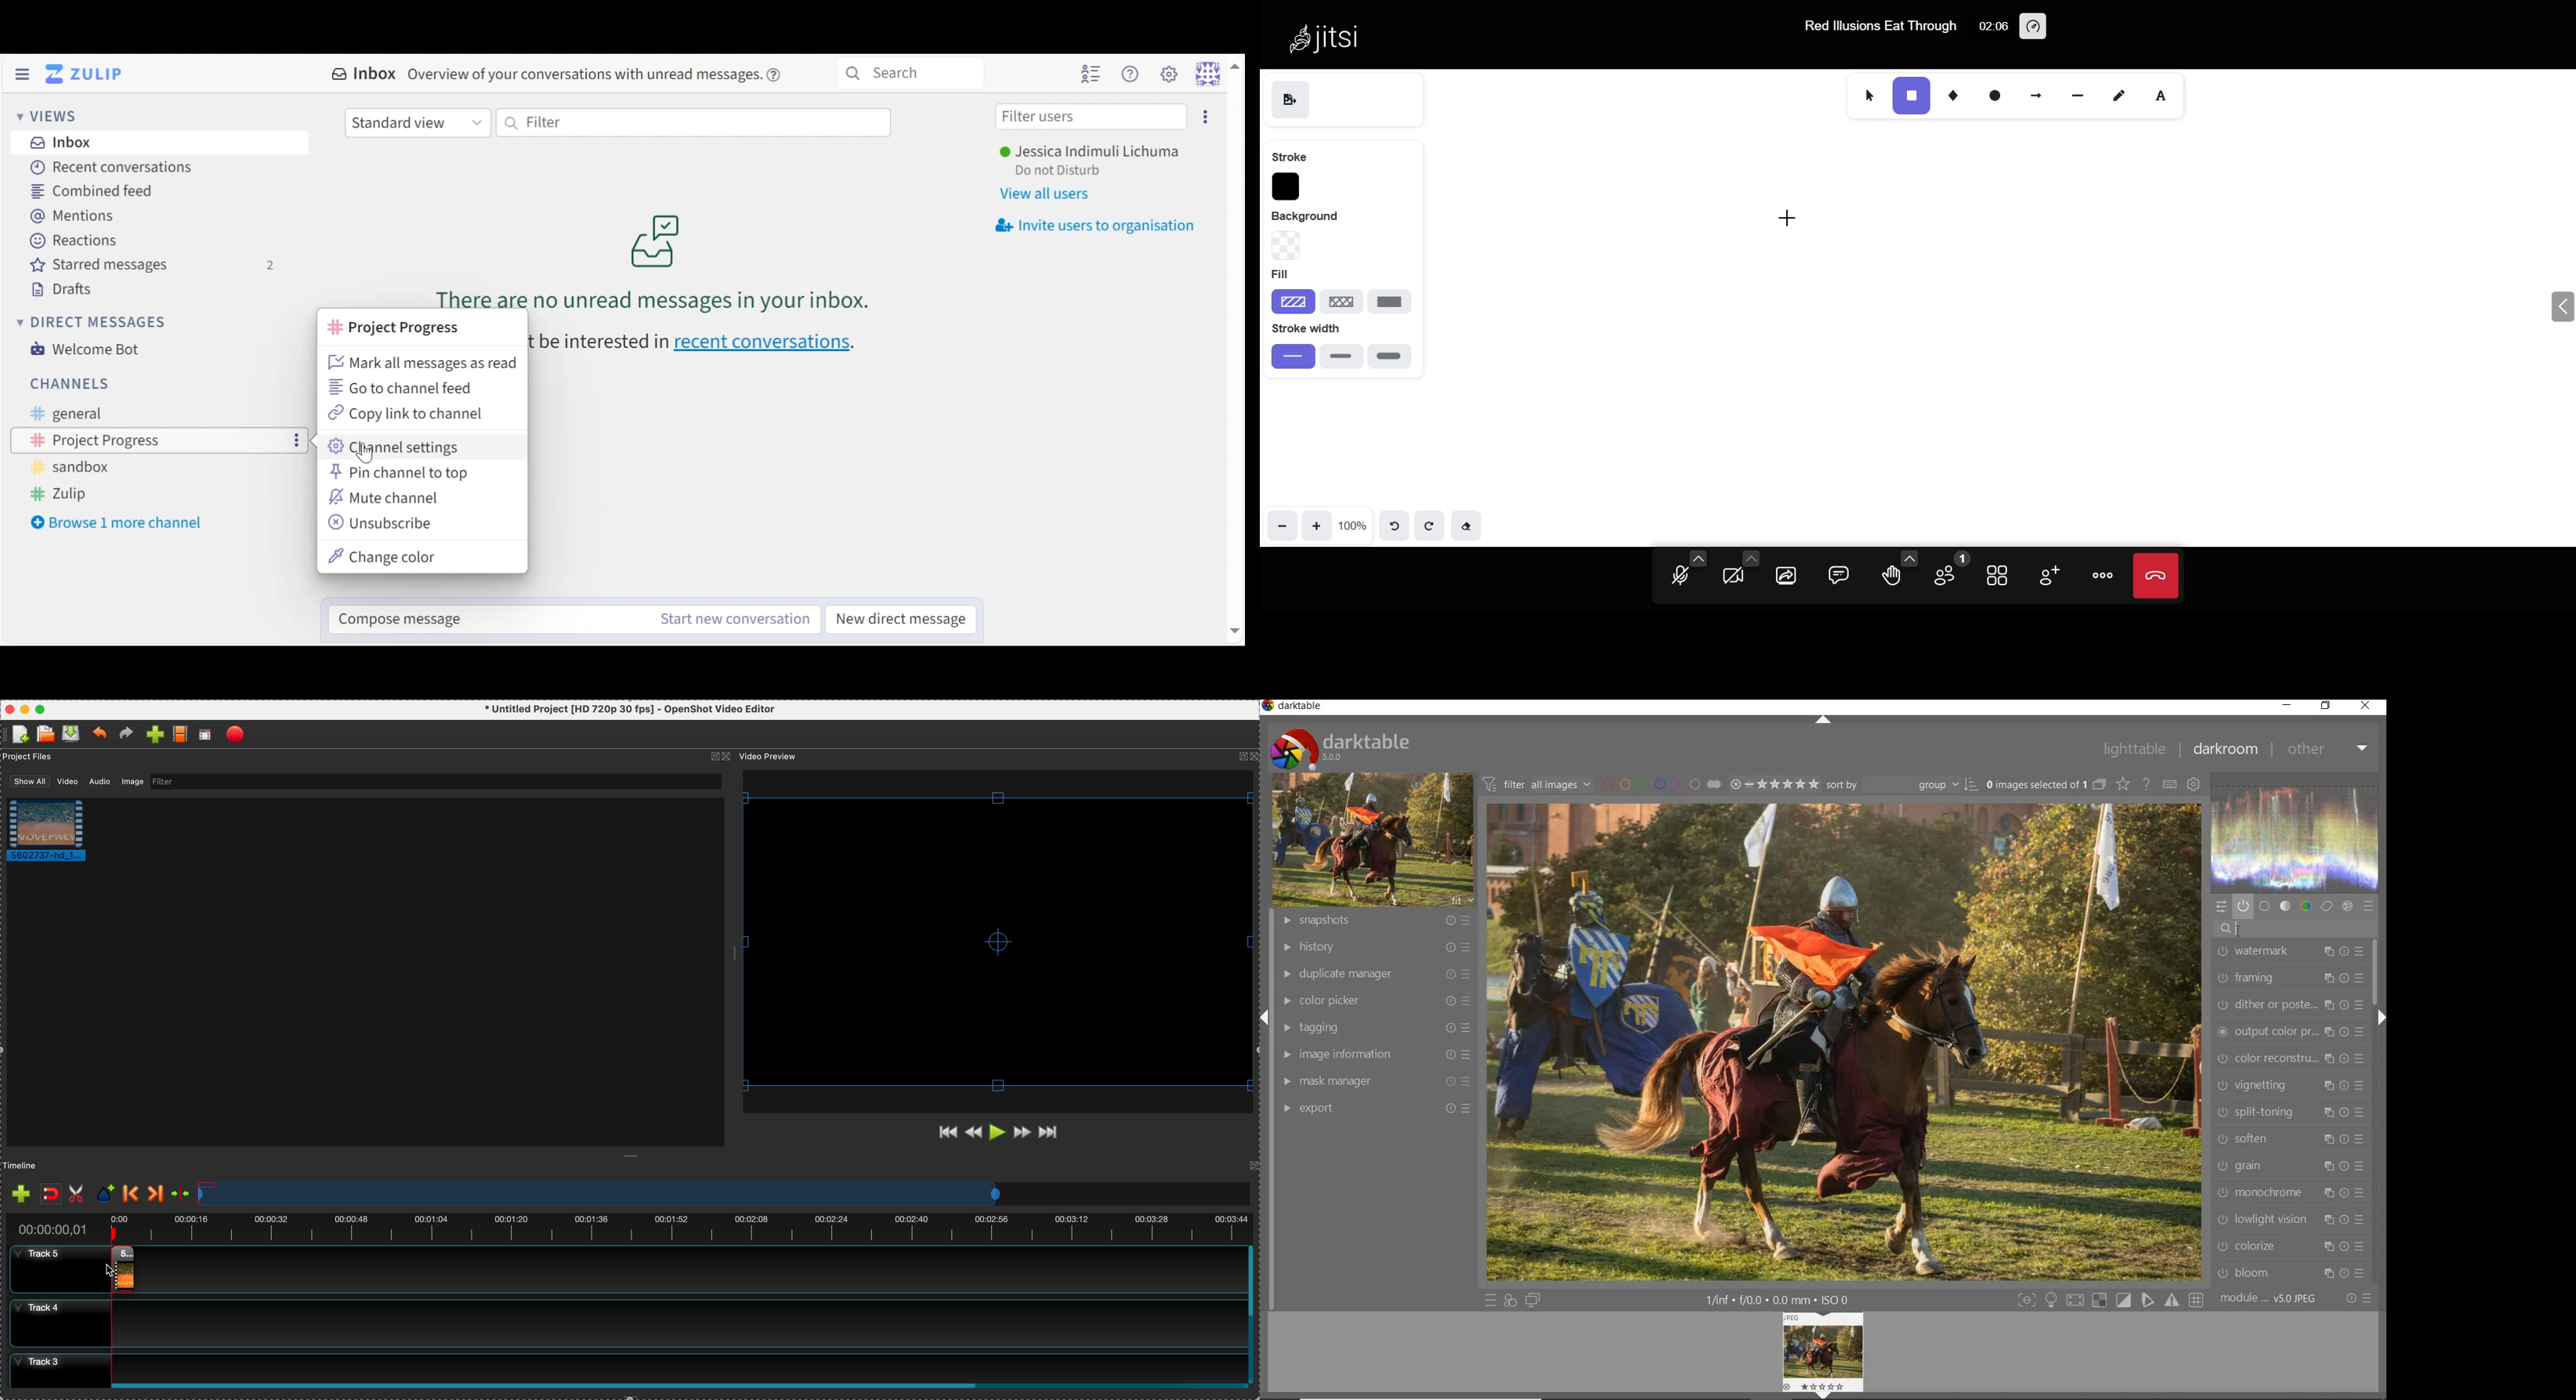 This screenshot has width=2576, height=1400. Describe the element at coordinates (2243, 904) in the screenshot. I see `show only active modules` at that location.